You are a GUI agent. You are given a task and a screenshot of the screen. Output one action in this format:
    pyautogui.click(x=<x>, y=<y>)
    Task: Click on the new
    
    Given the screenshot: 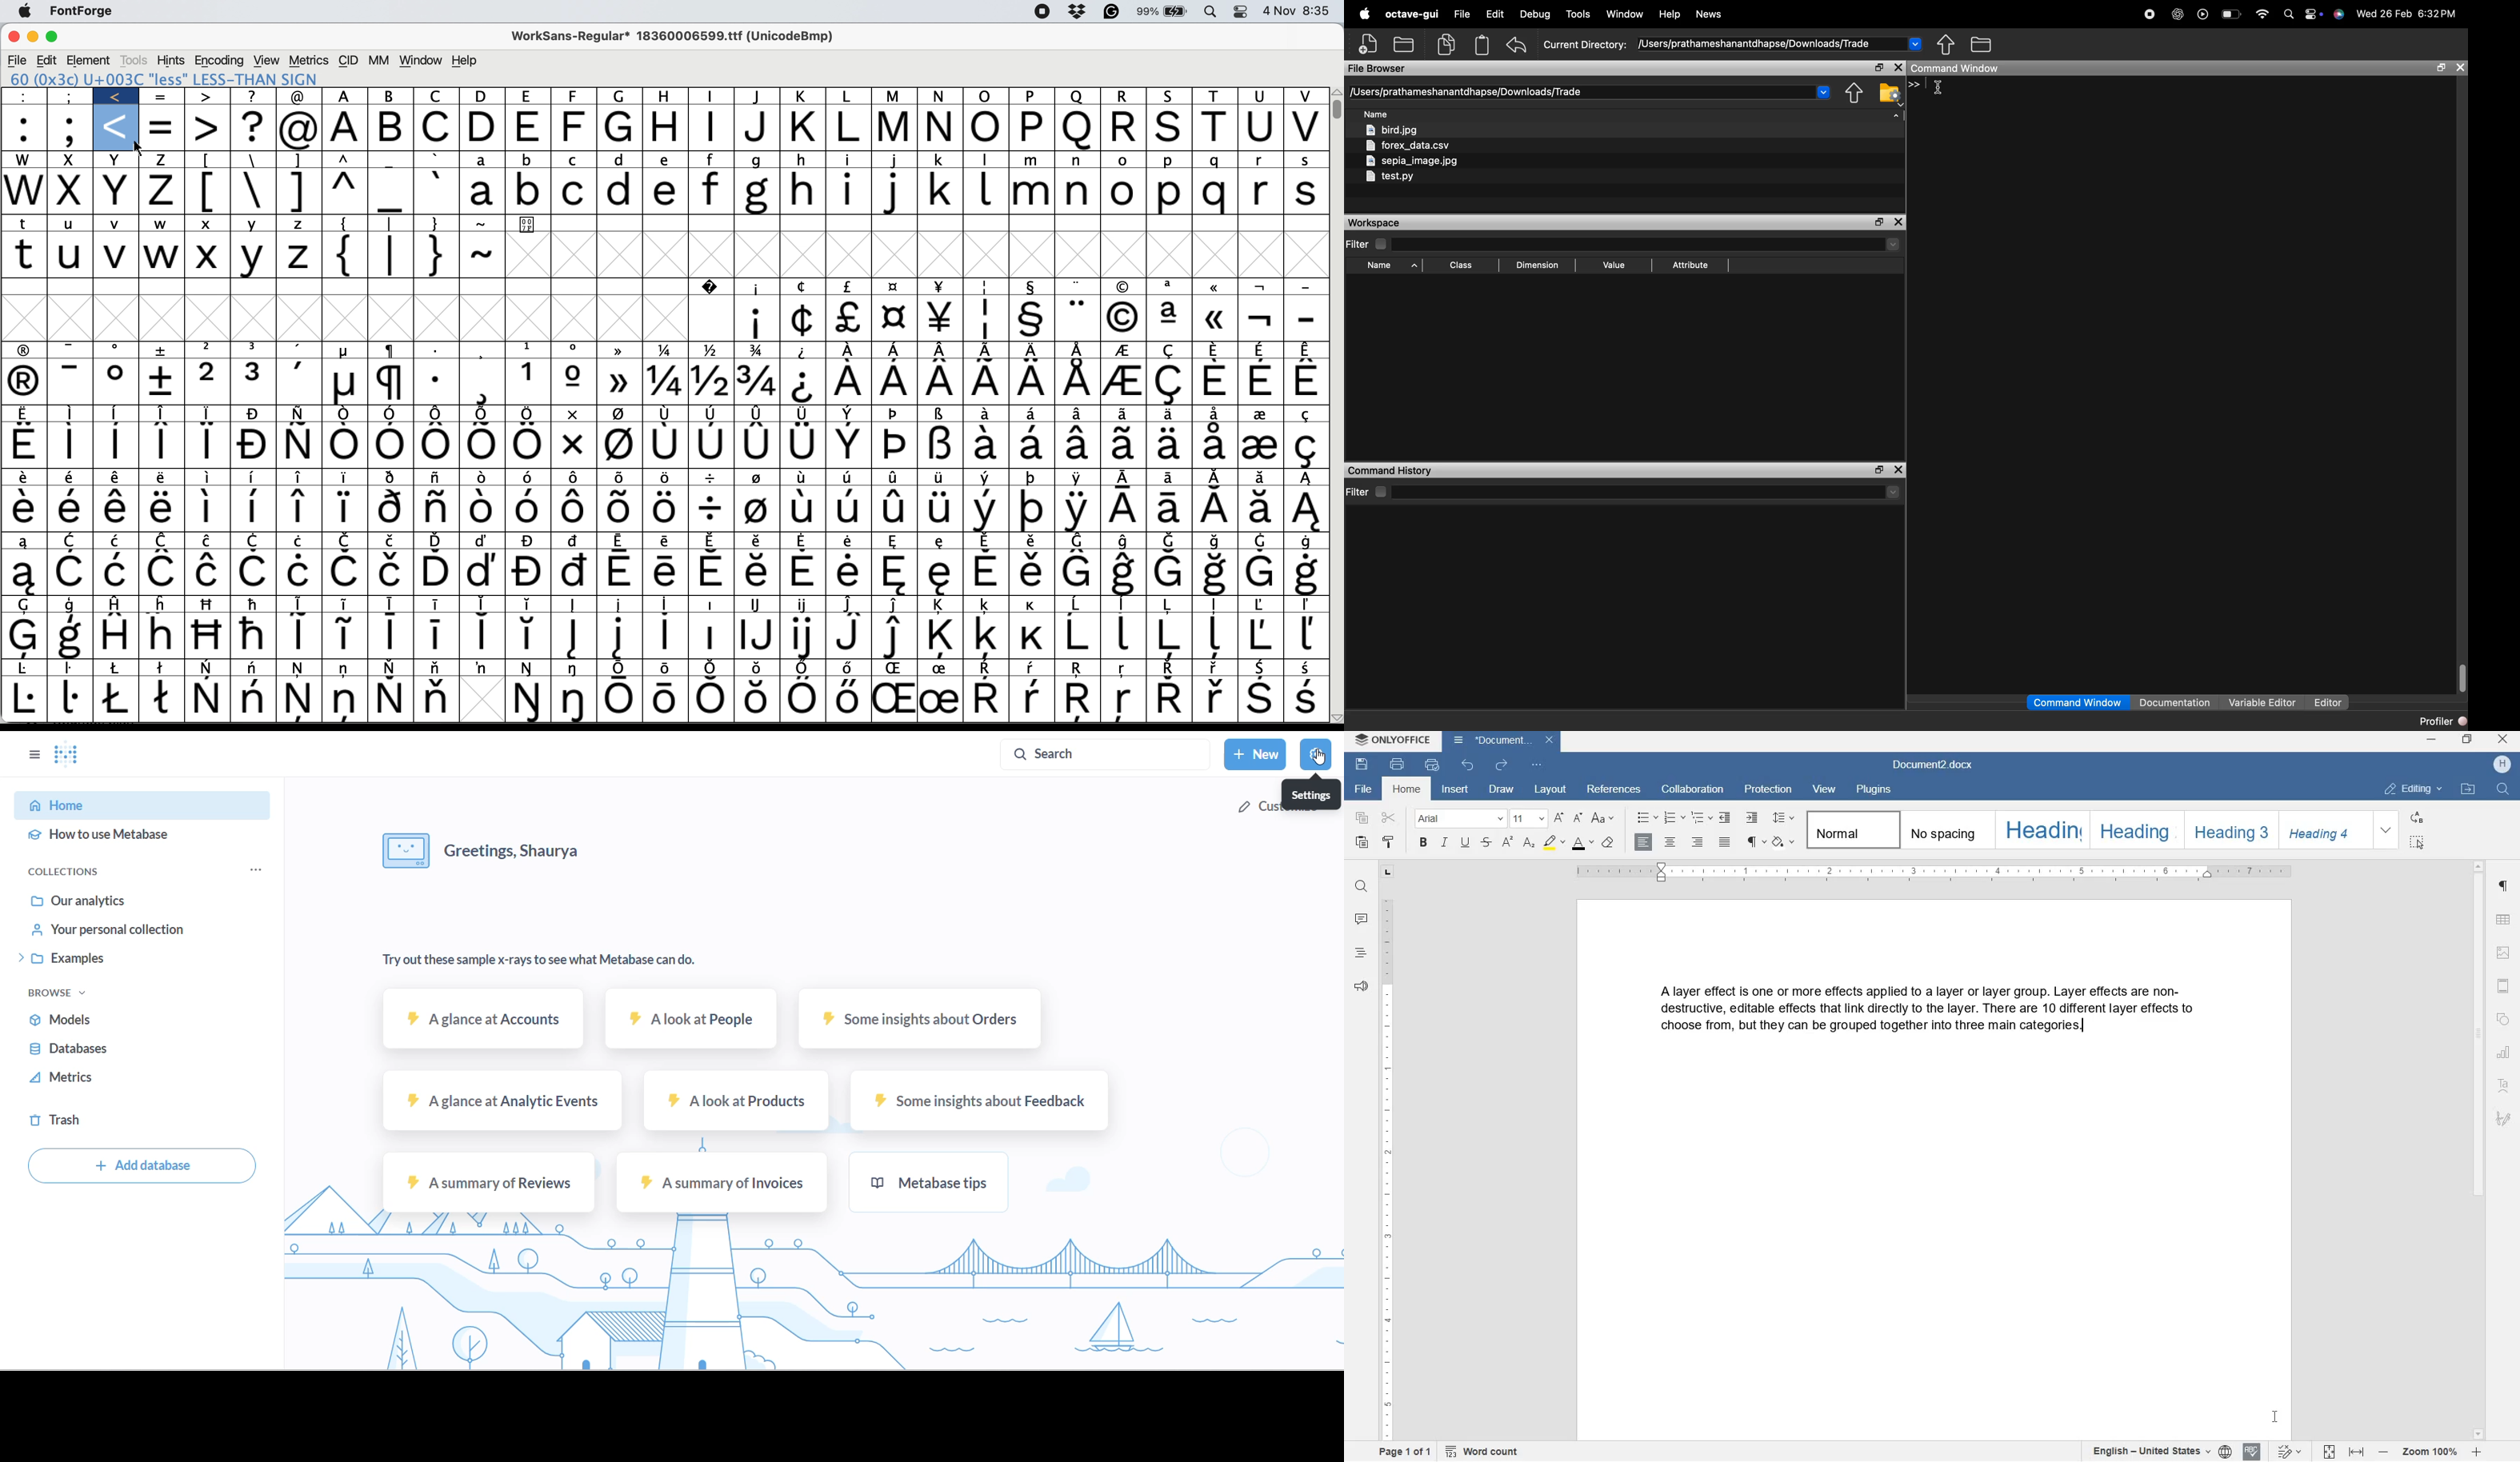 What is the action you would take?
    pyautogui.click(x=1258, y=754)
    